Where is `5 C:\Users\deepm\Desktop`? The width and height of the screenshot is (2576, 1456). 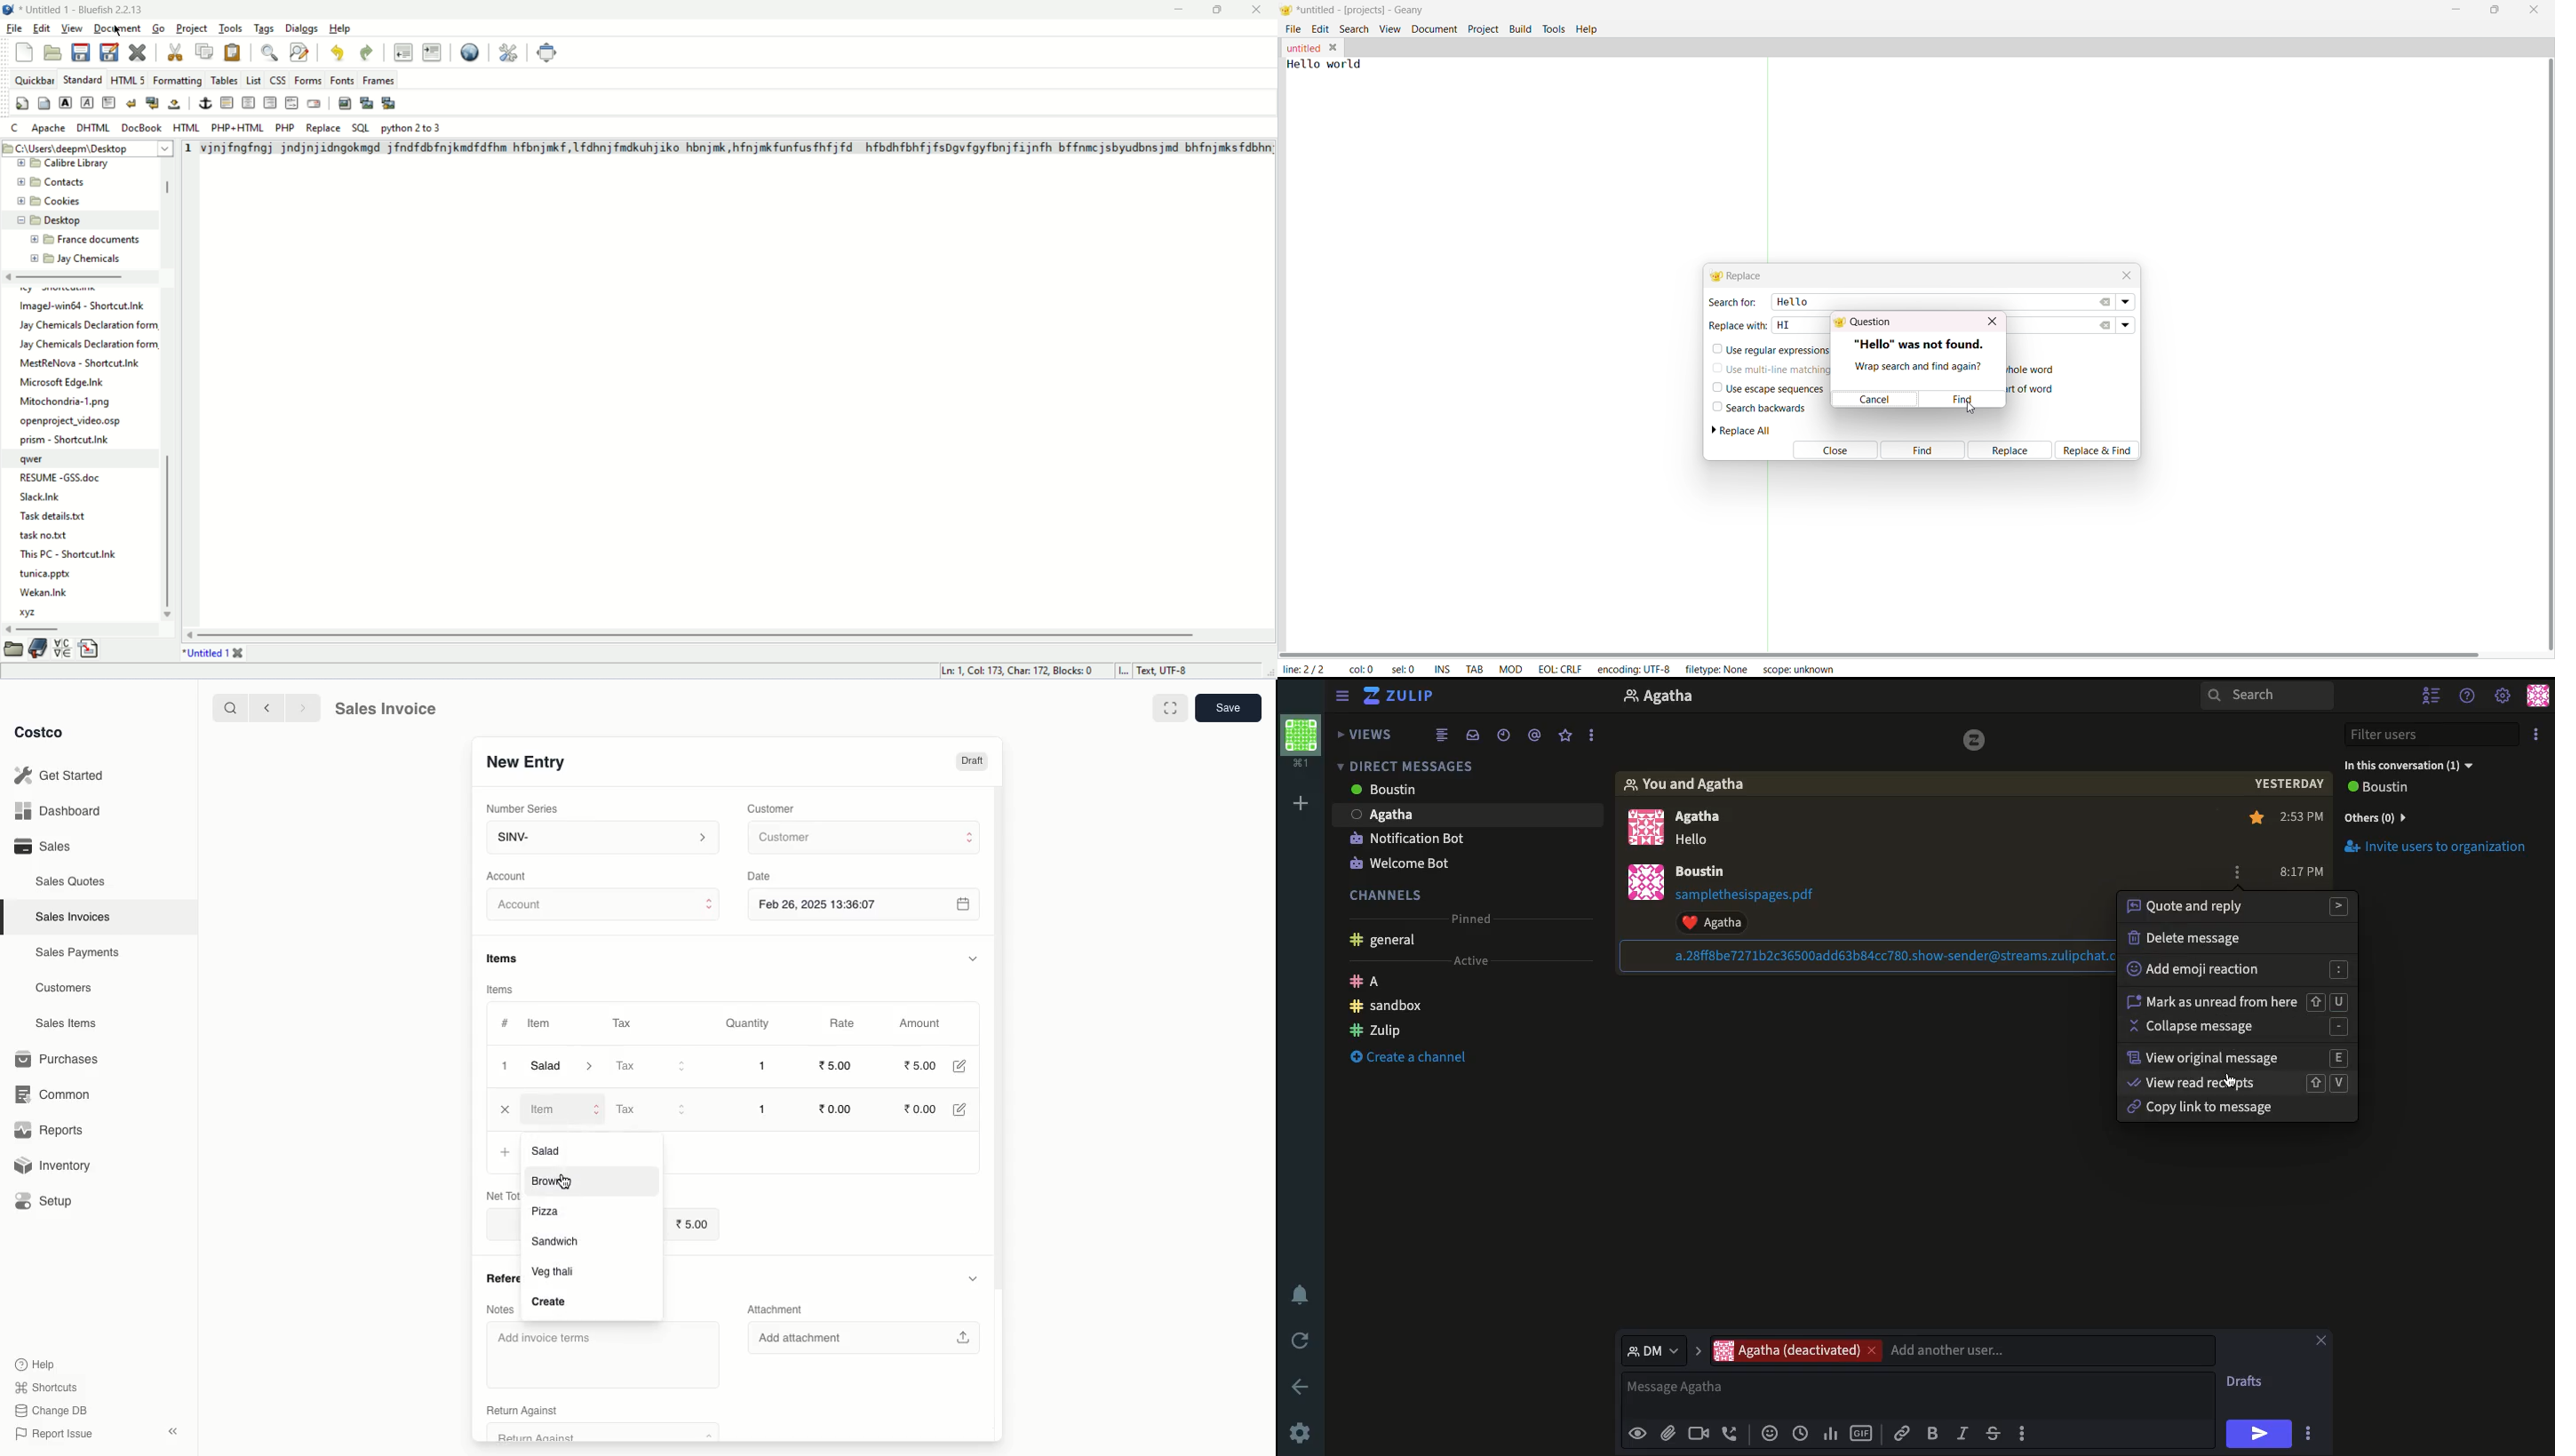 5 C:\Users\deepm\Desktop is located at coordinates (71, 147).